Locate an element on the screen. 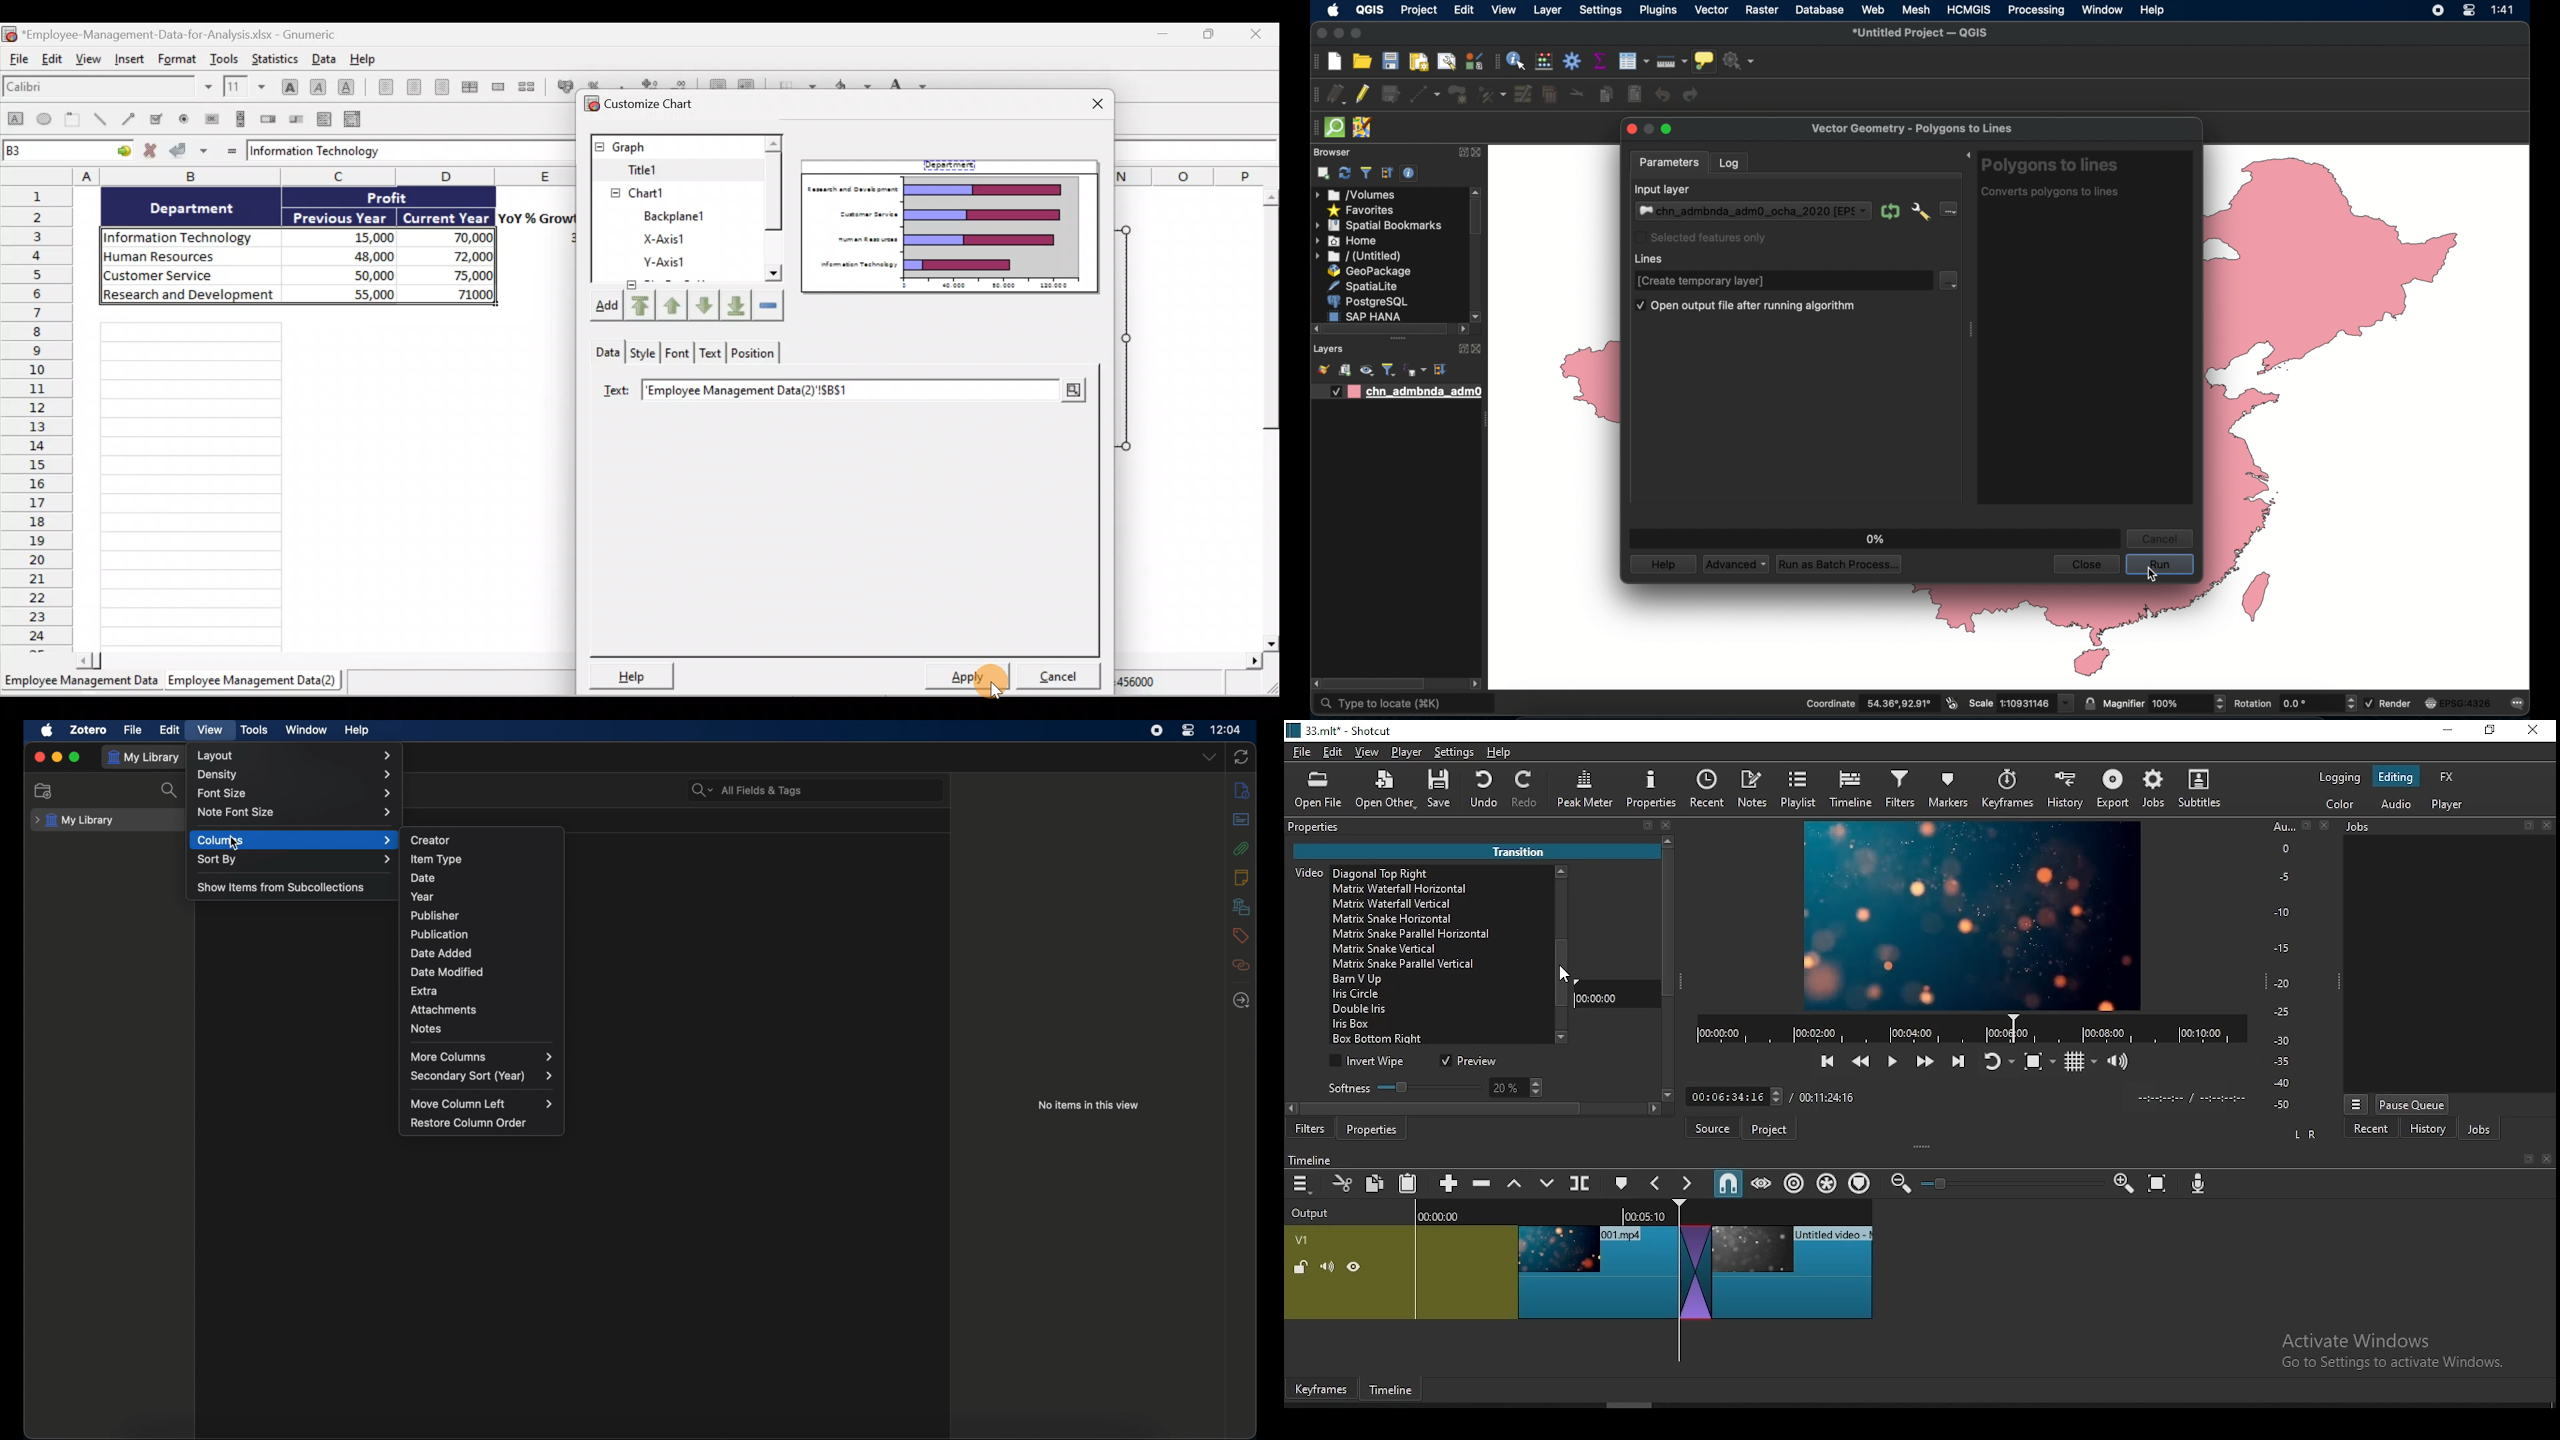 The width and height of the screenshot is (2576, 1456). Backplane 1 is located at coordinates (669, 191).